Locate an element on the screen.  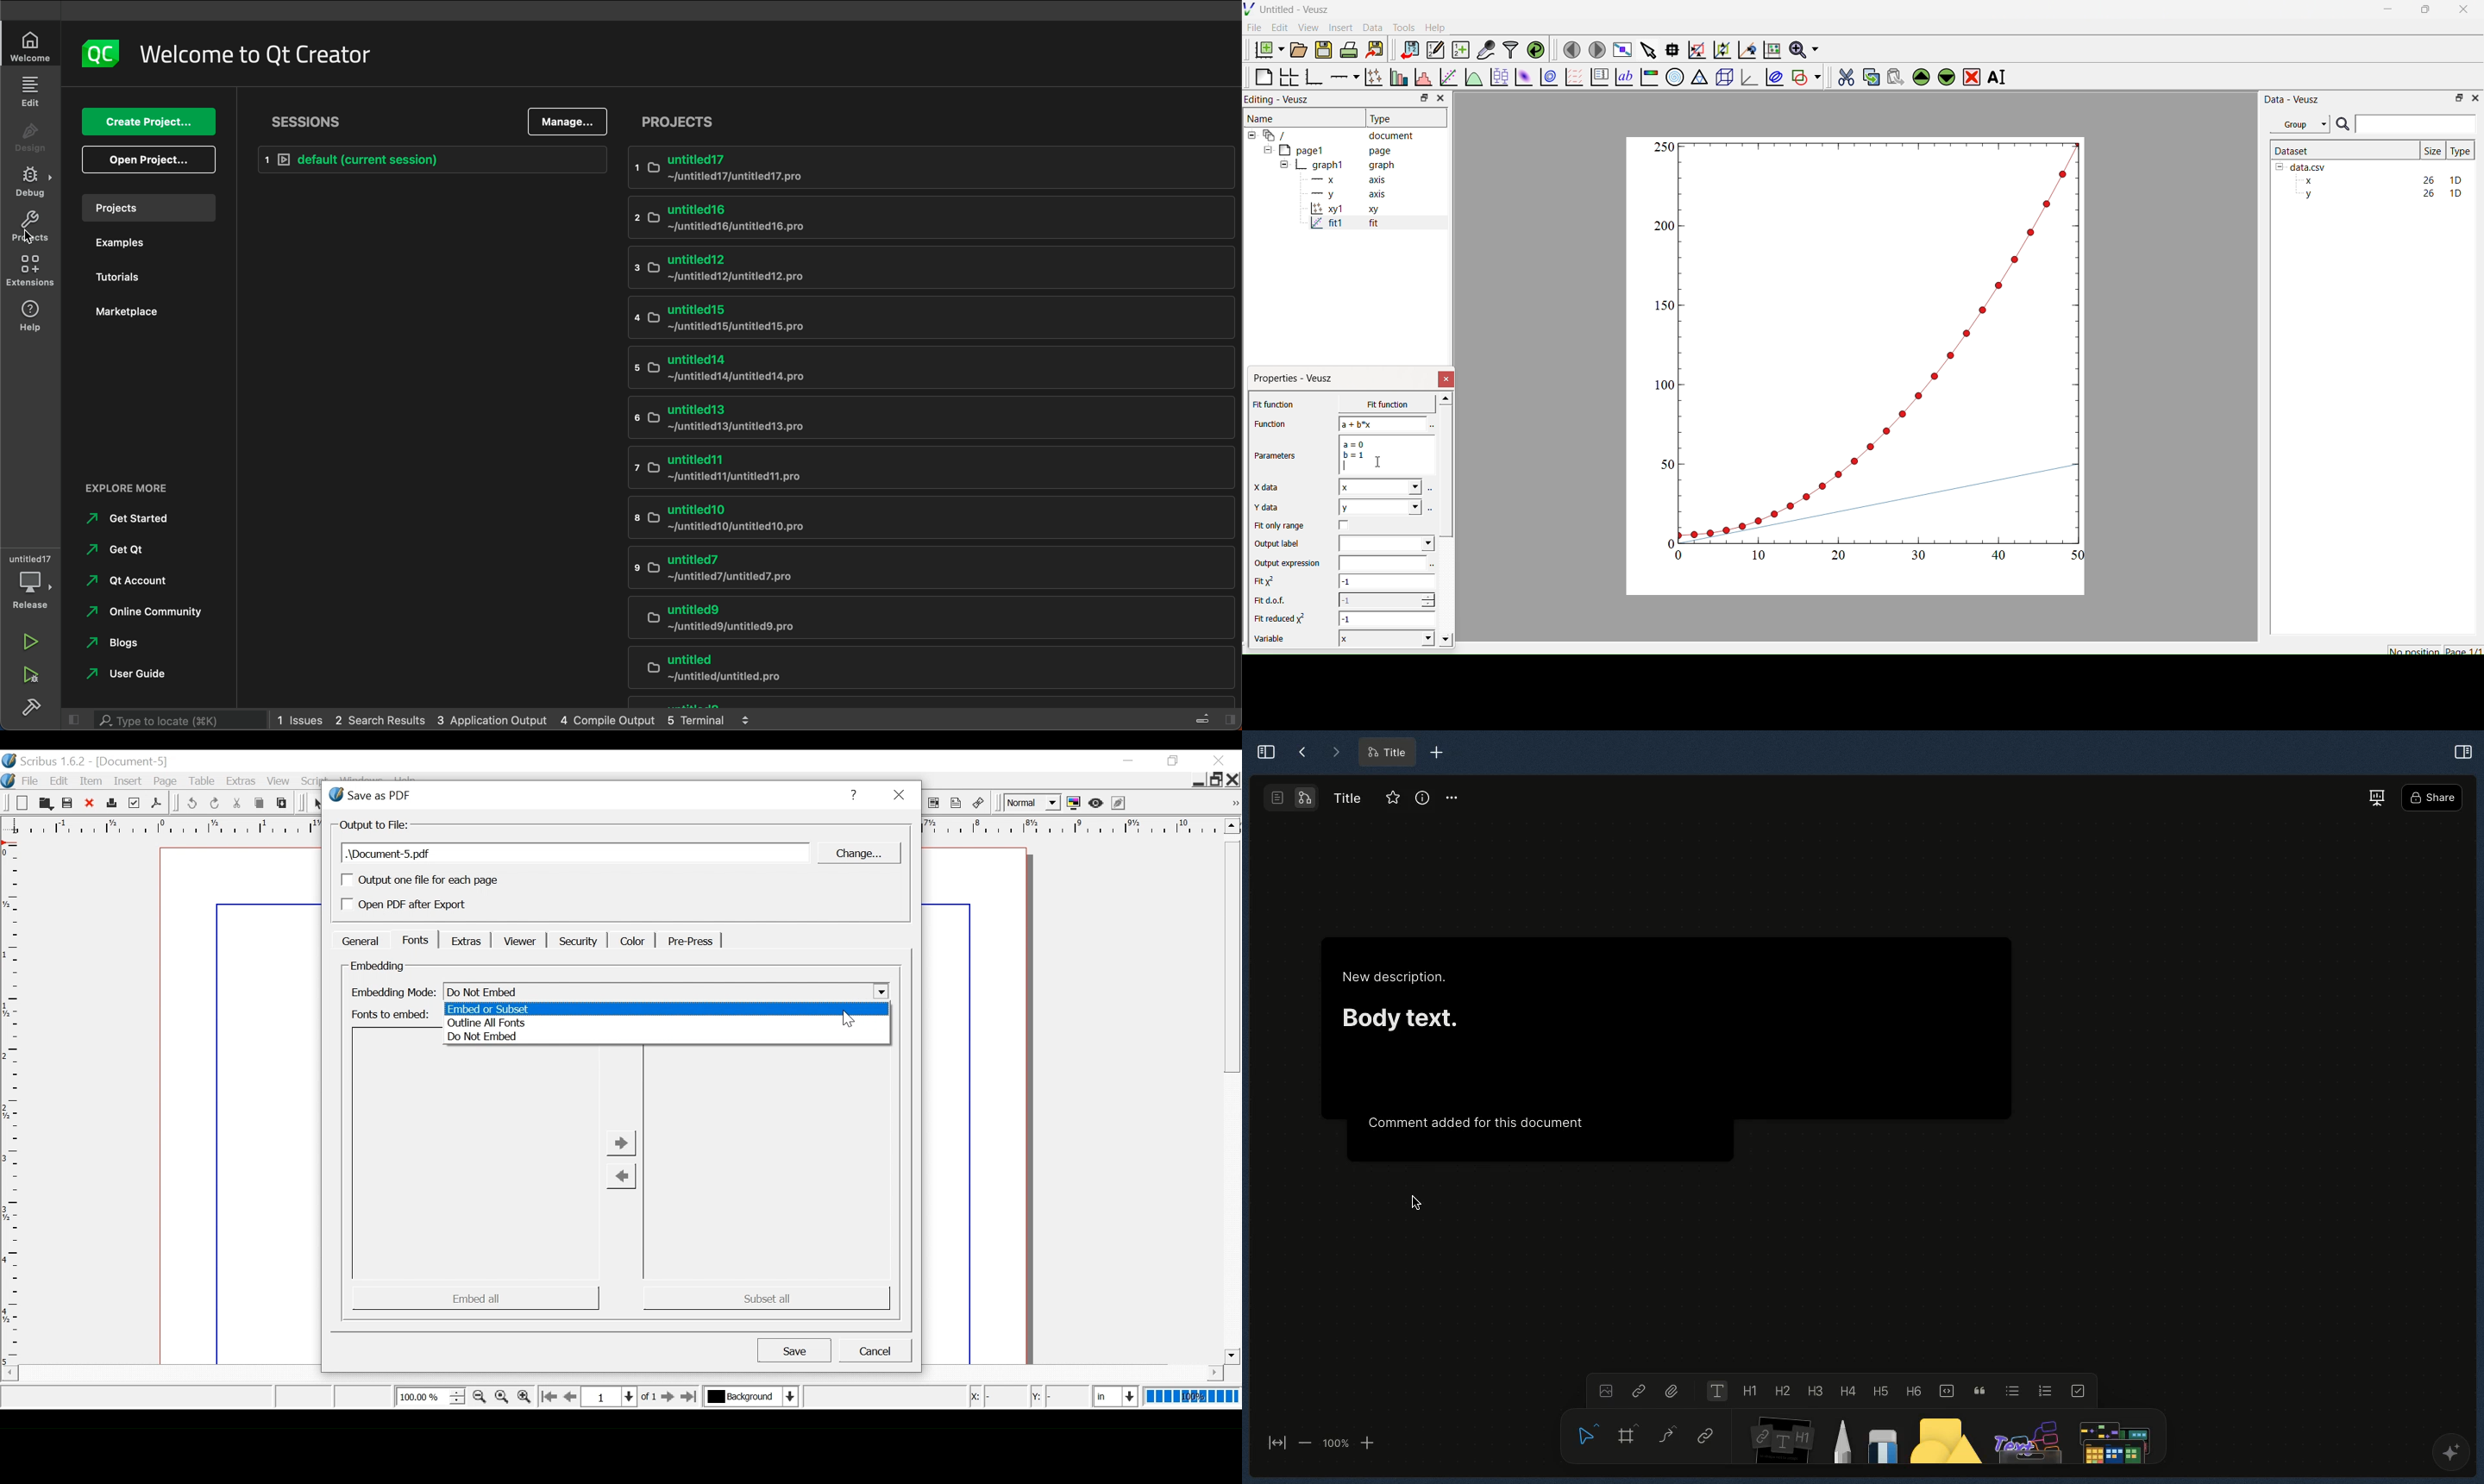
minimize is located at coordinates (1197, 781).